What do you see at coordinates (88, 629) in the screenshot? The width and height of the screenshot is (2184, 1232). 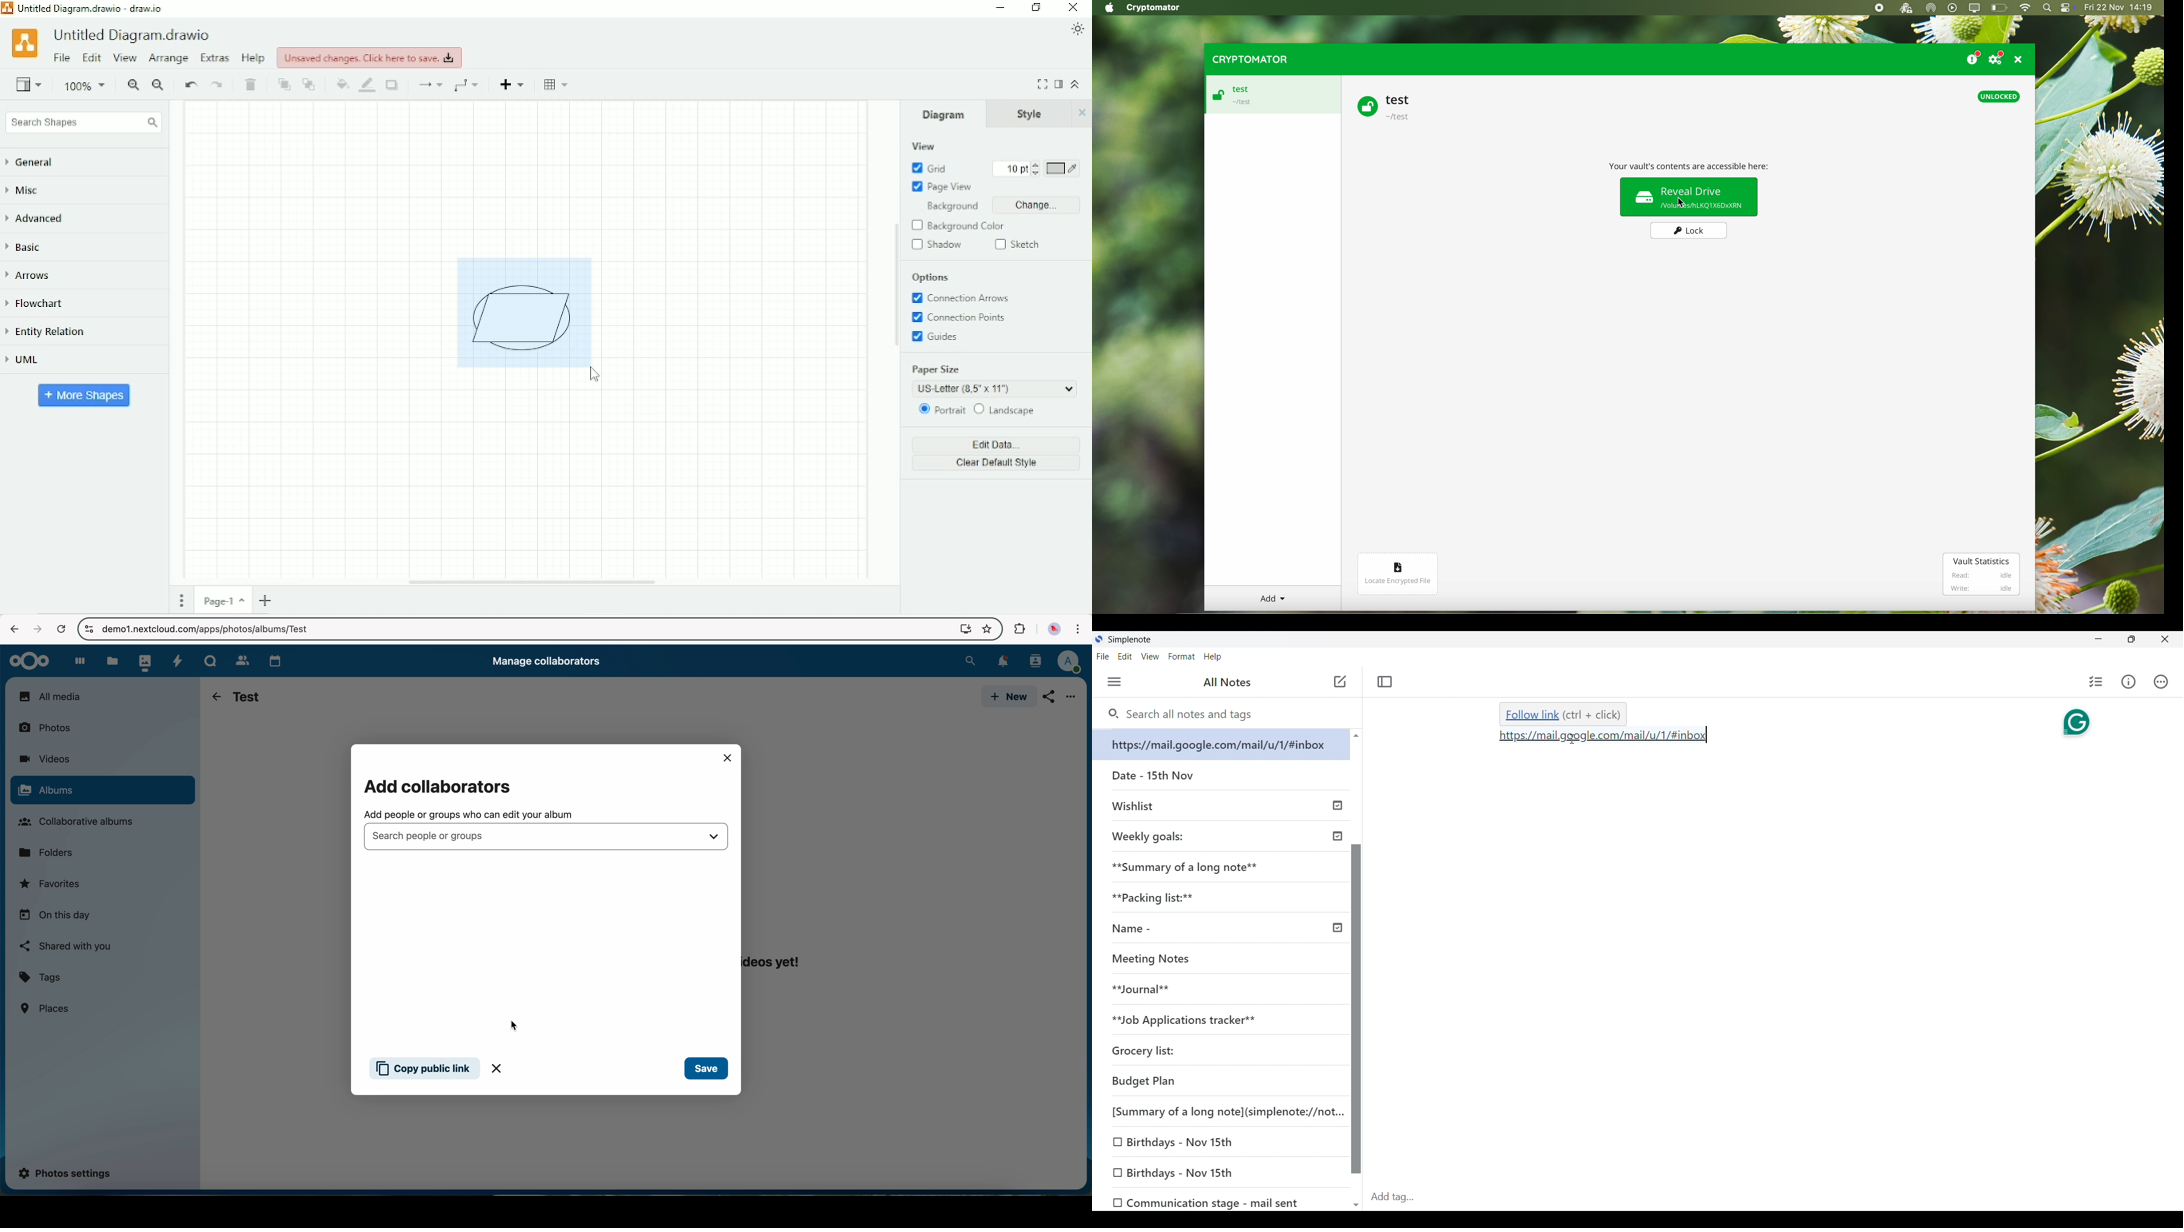 I see `controls` at bounding box center [88, 629].